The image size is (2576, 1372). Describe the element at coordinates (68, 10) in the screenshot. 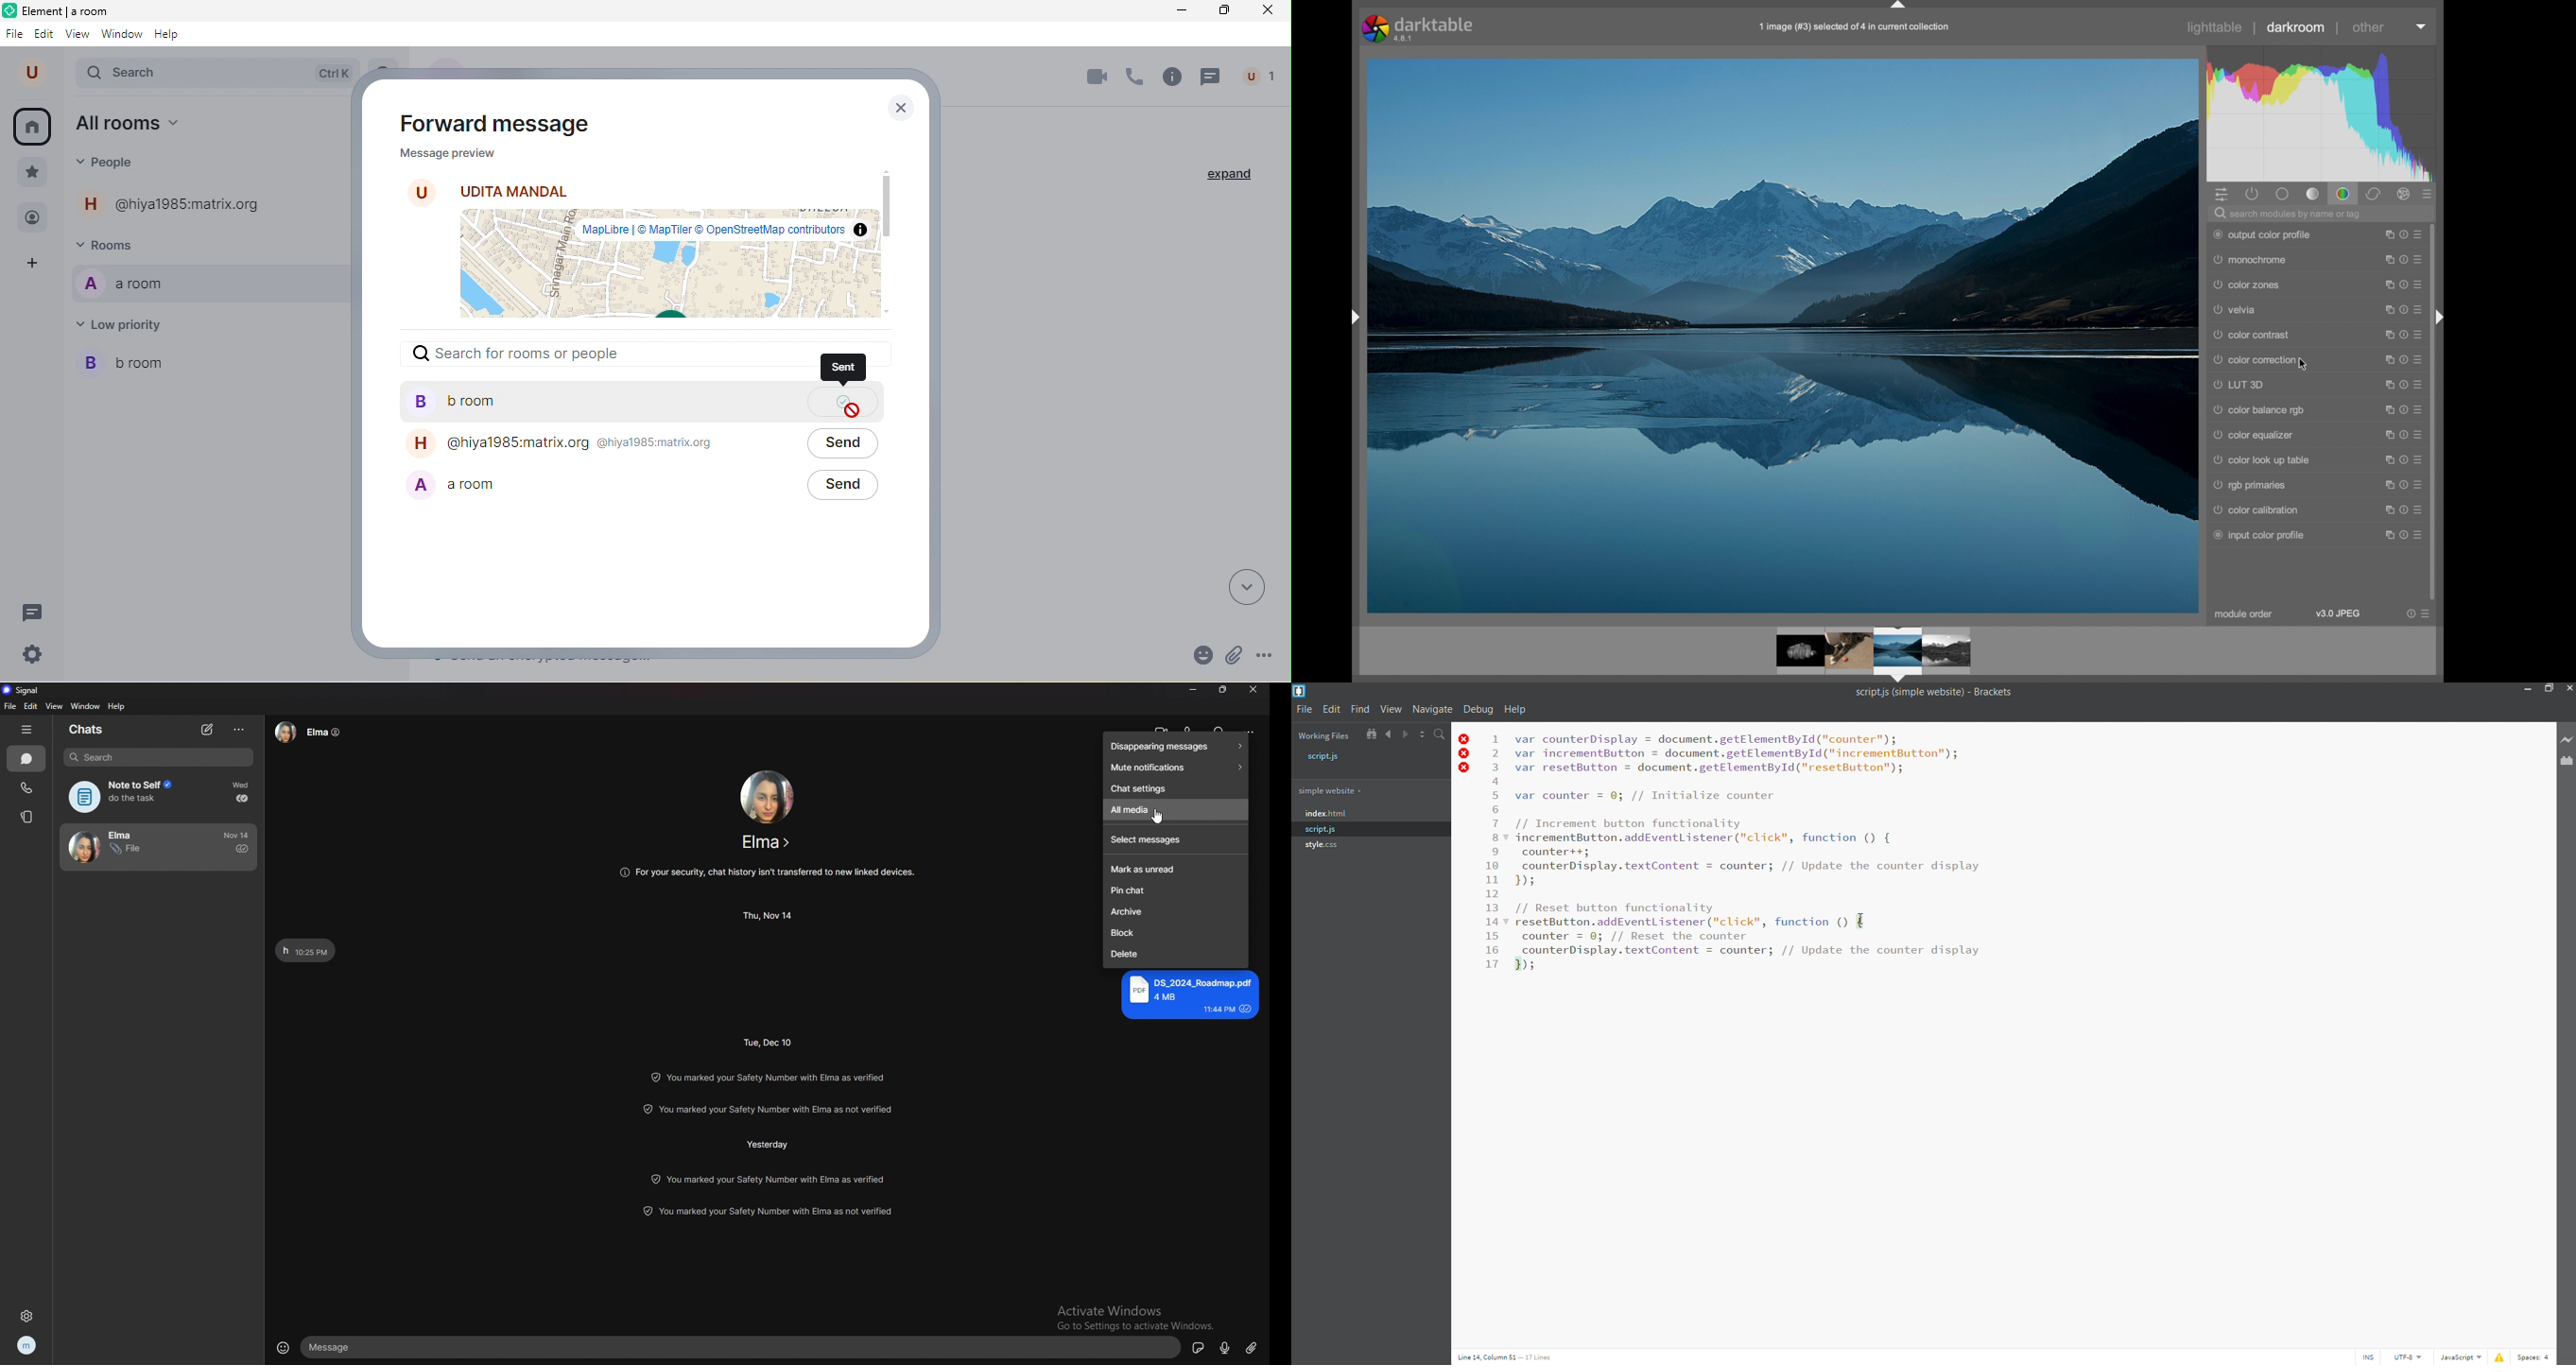

I see `Element | Home` at that location.